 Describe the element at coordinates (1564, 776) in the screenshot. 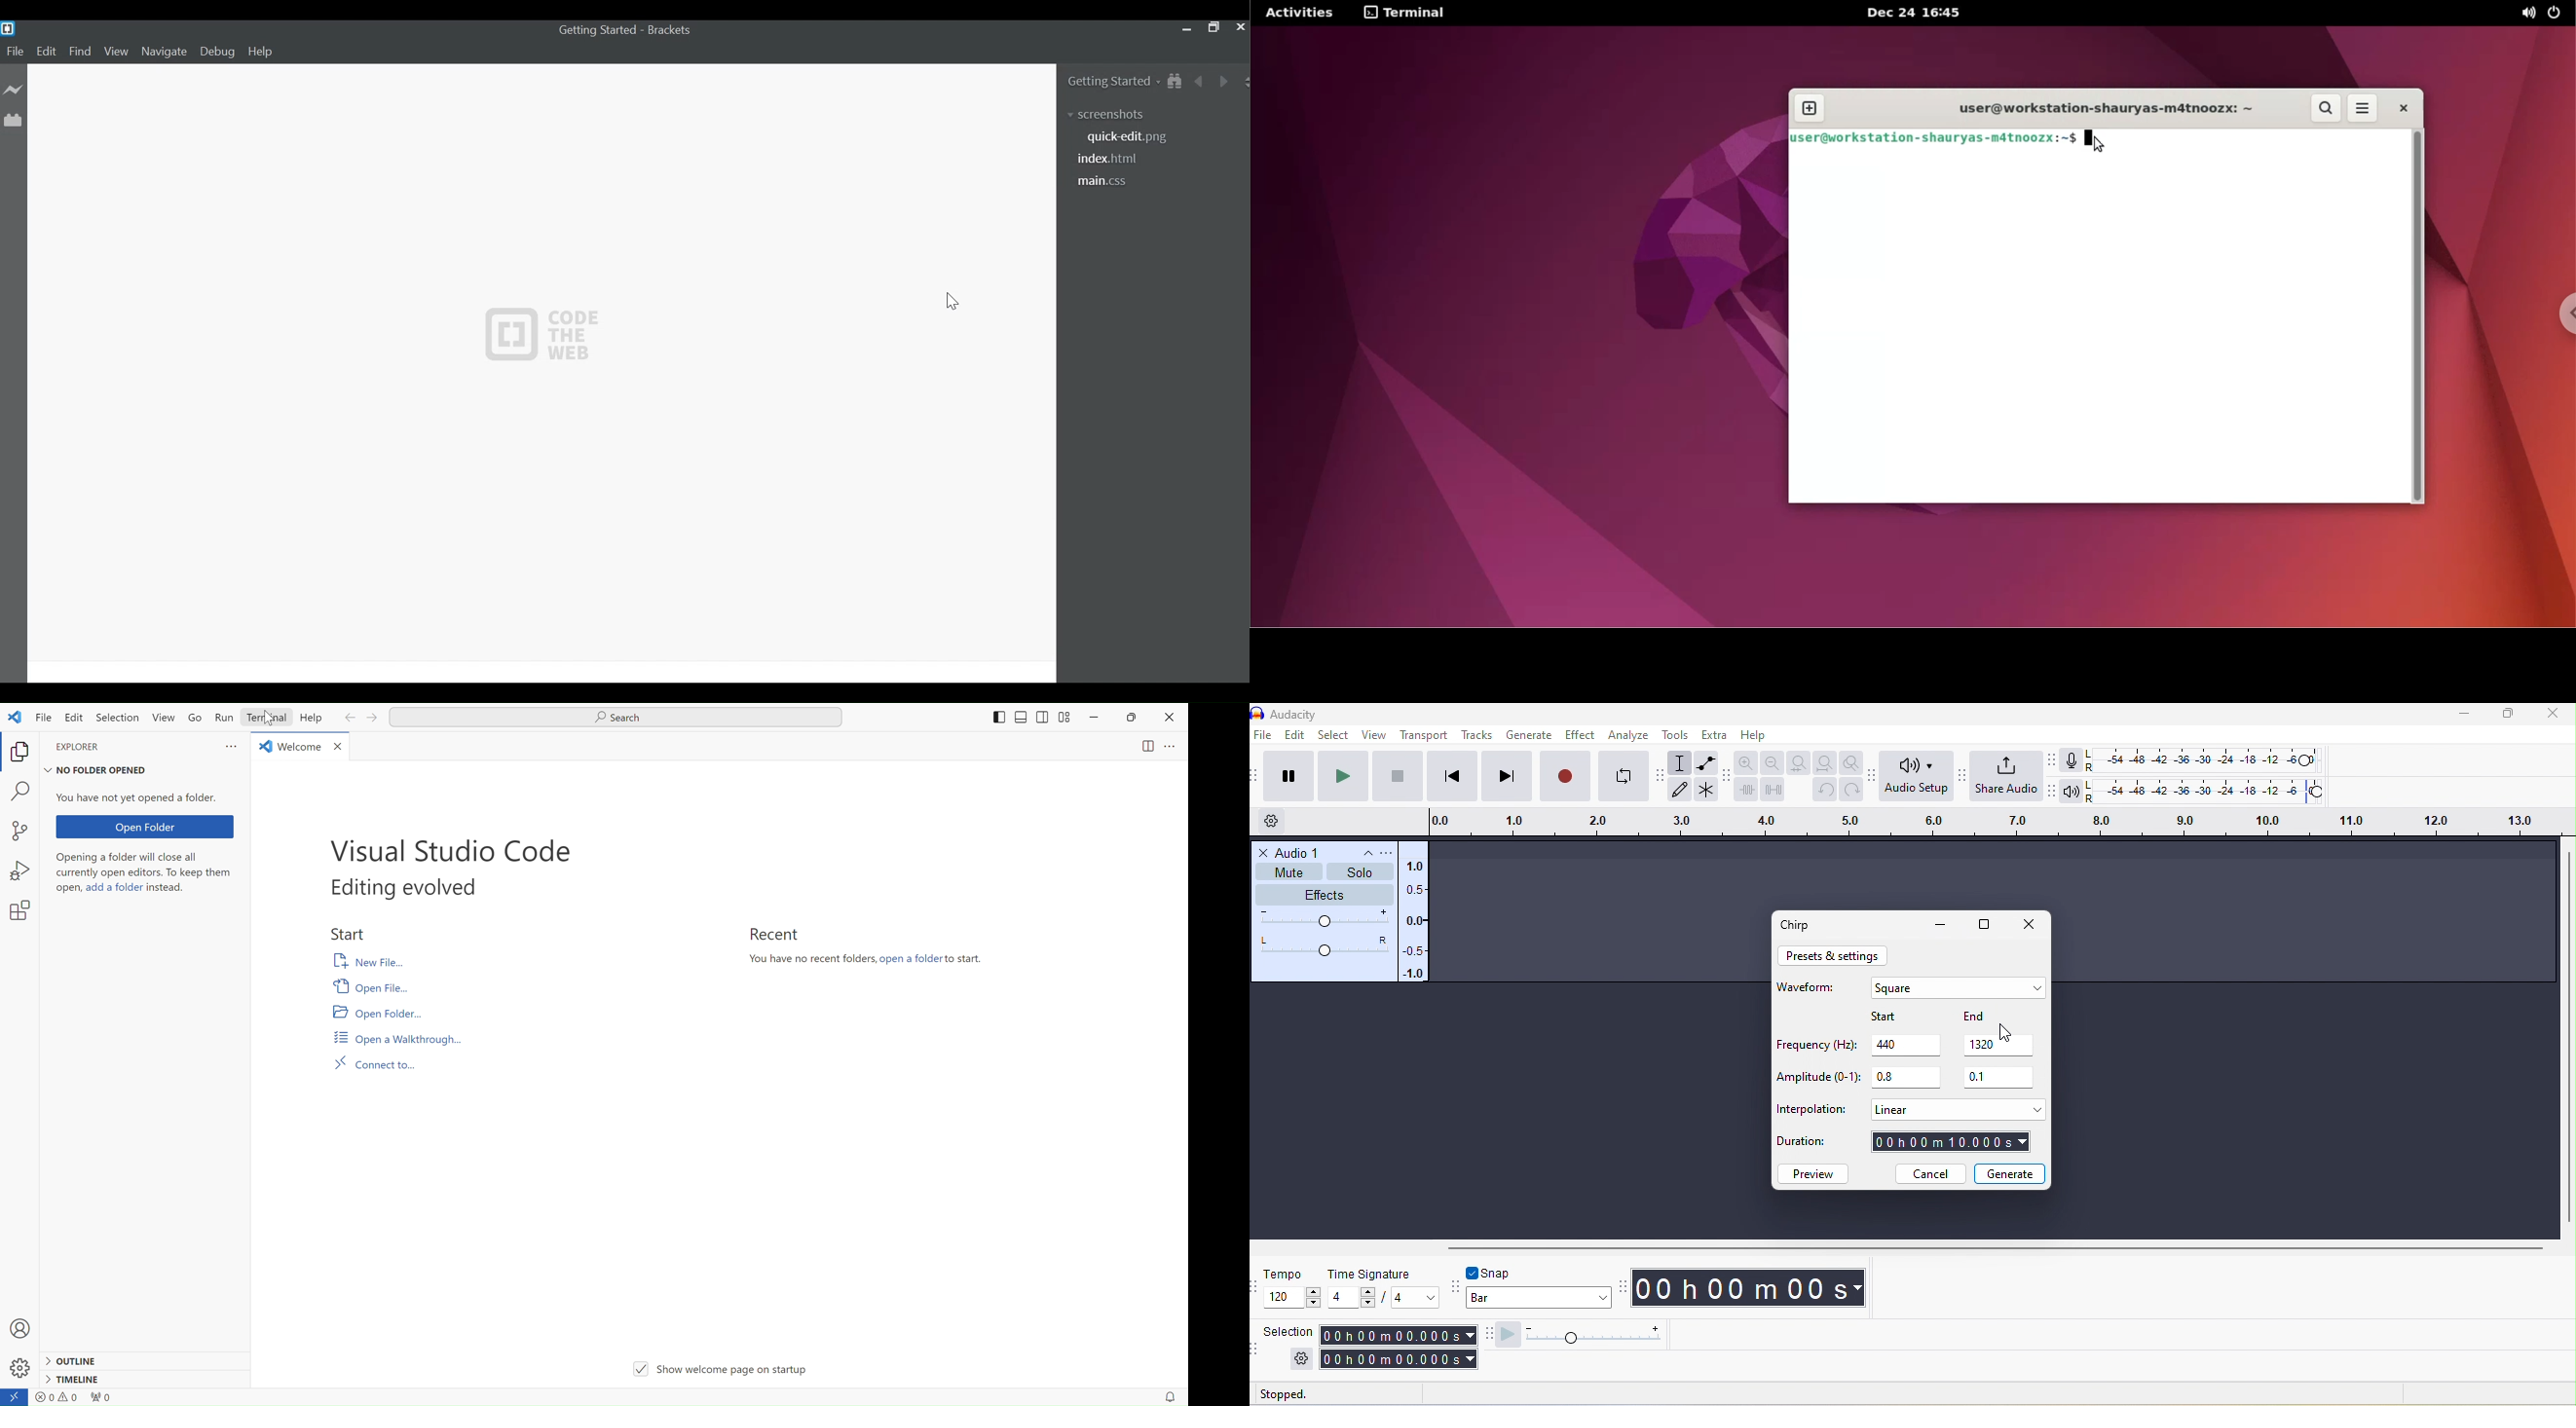

I see `record` at that location.